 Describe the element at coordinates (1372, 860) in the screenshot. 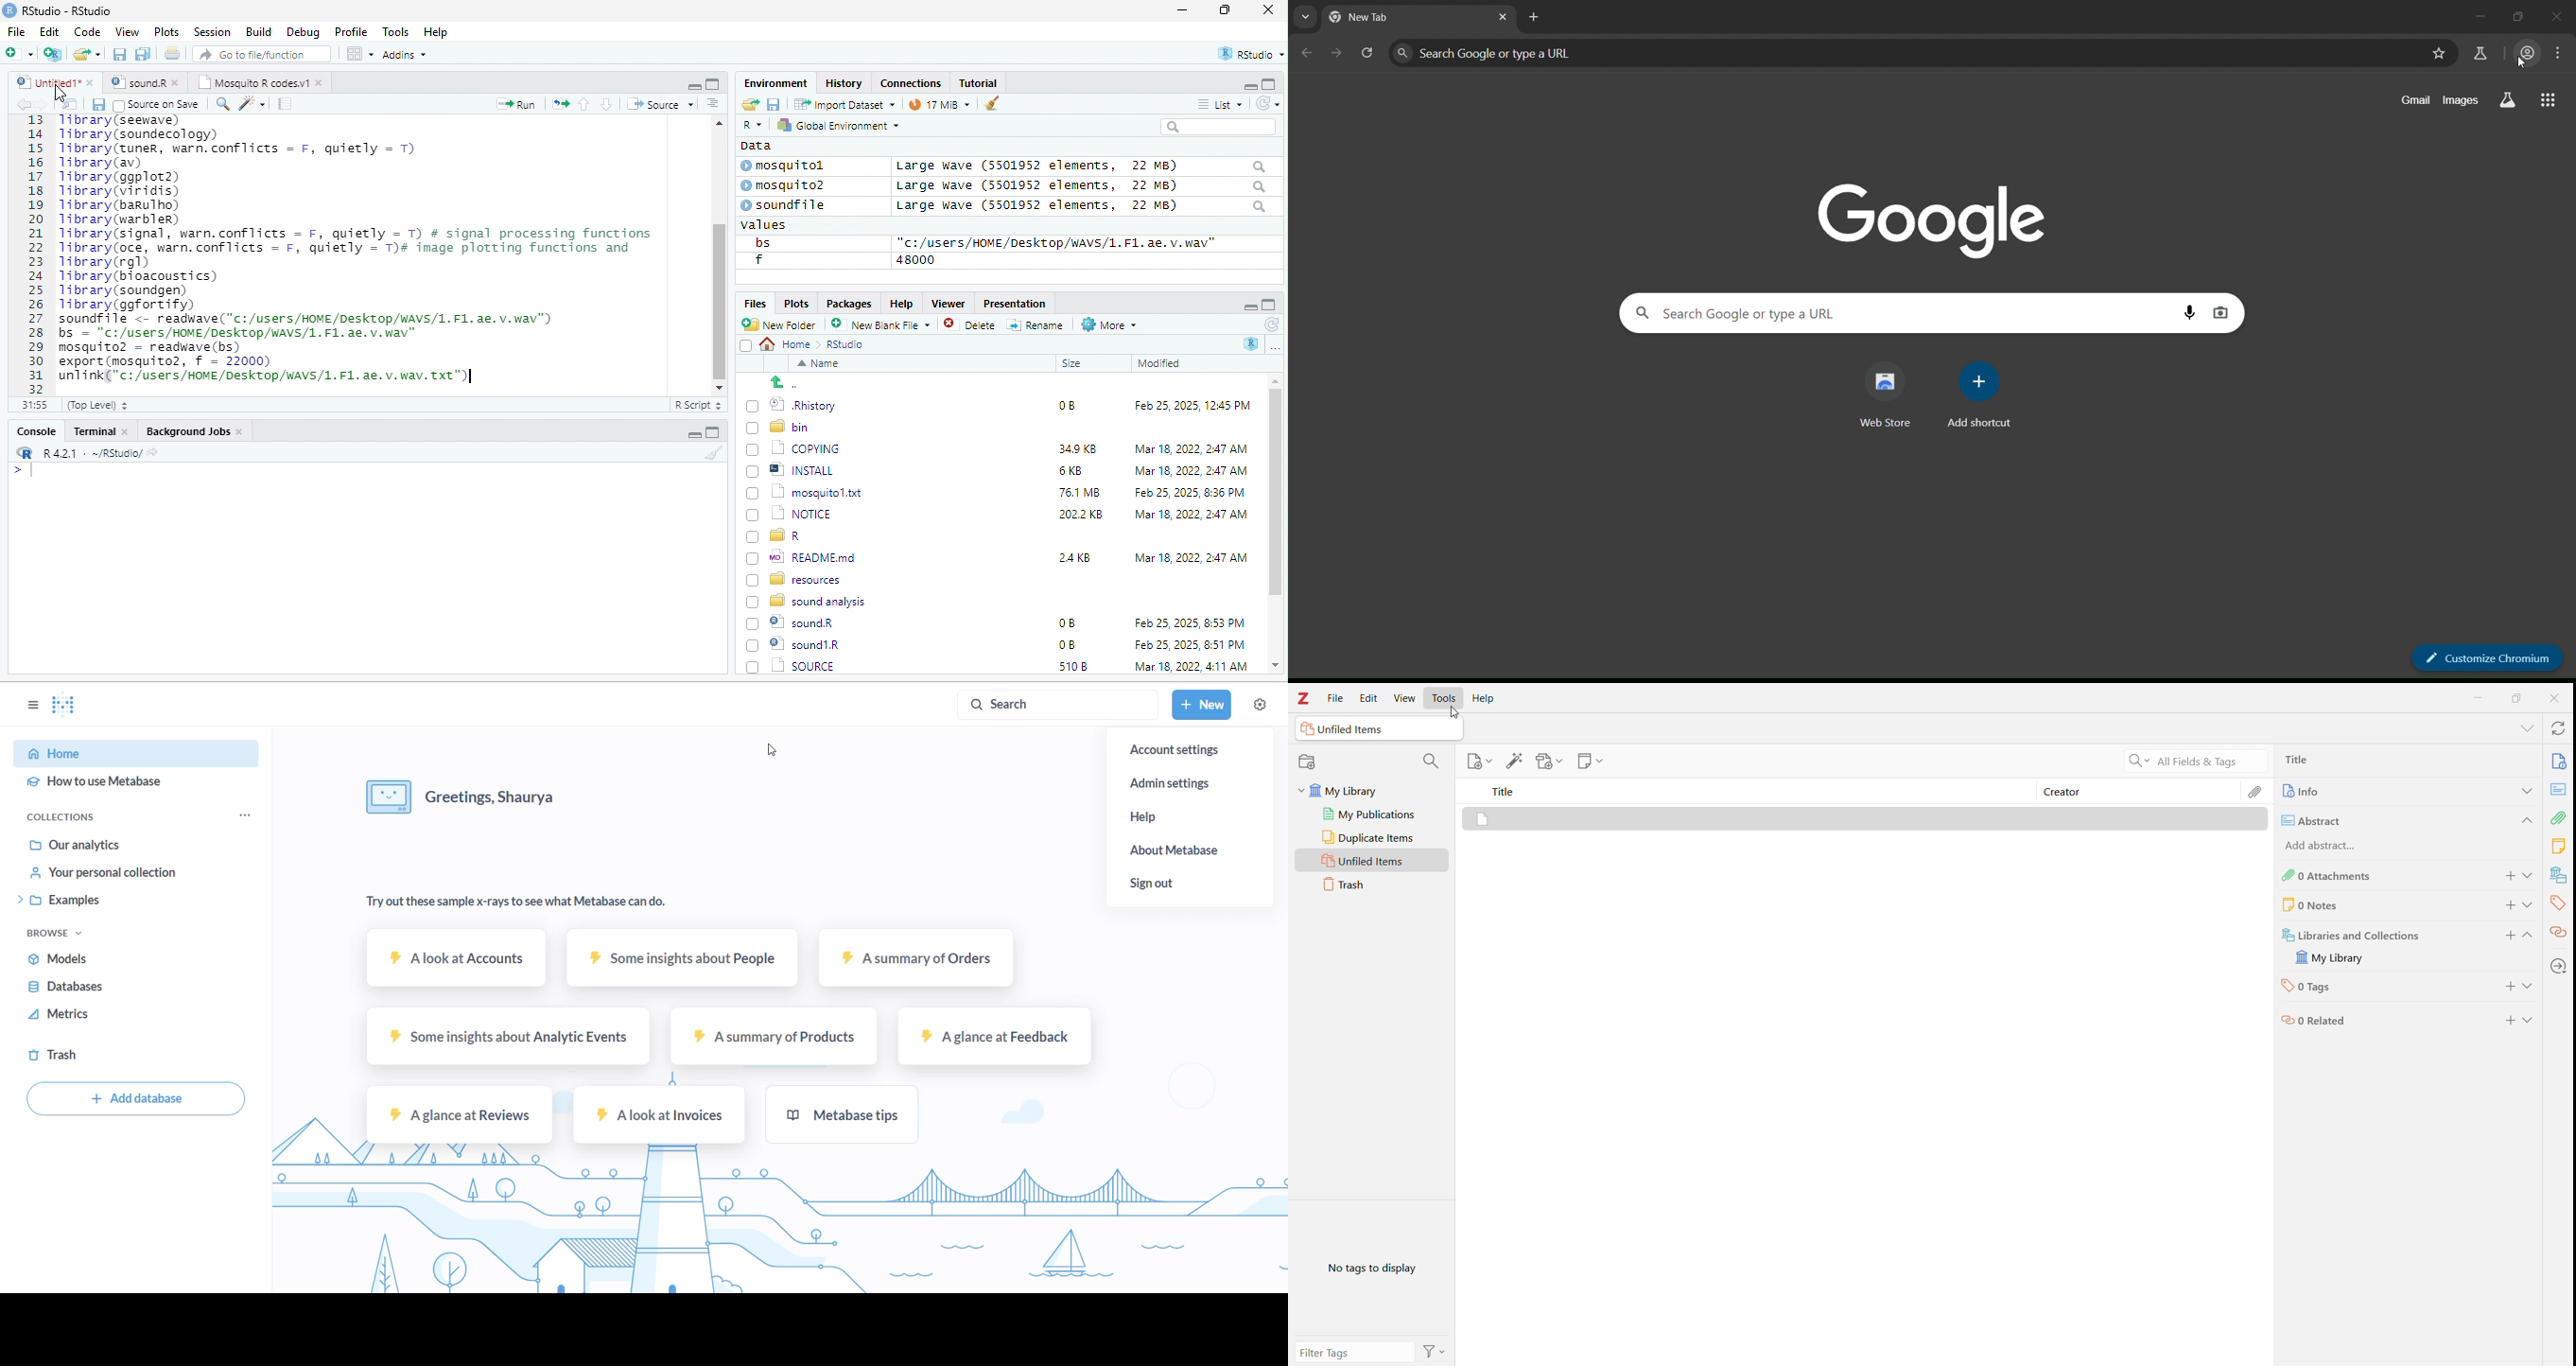

I see `Unfiled Items` at that location.